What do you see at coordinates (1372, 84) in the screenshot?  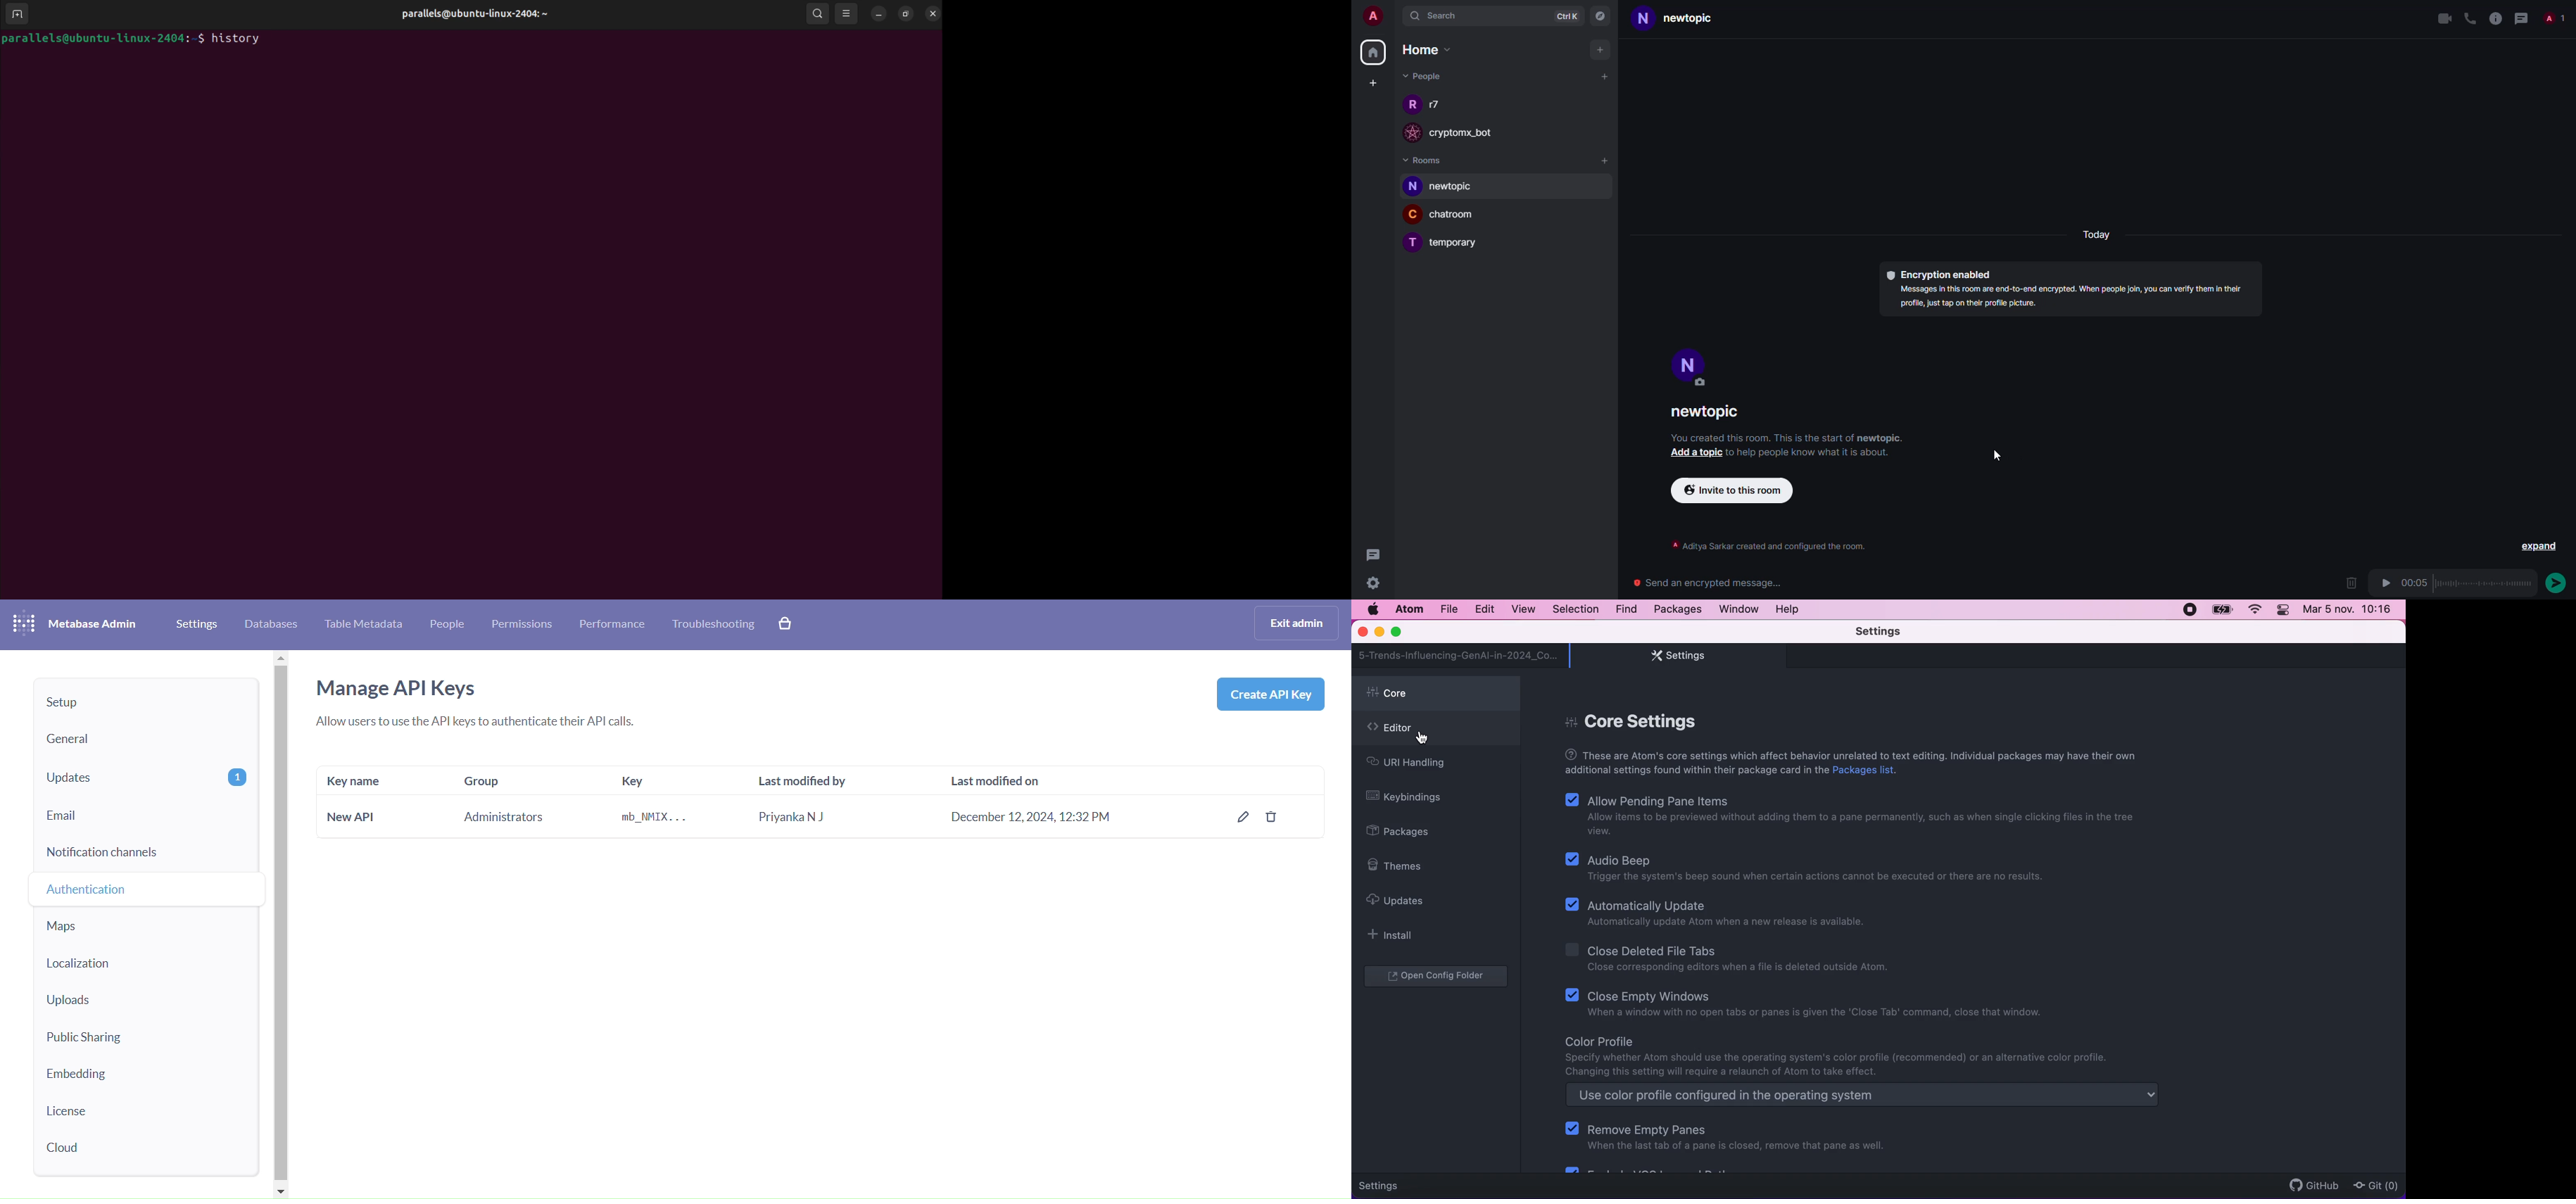 I see `create space` at bounding box center [1372, 84].